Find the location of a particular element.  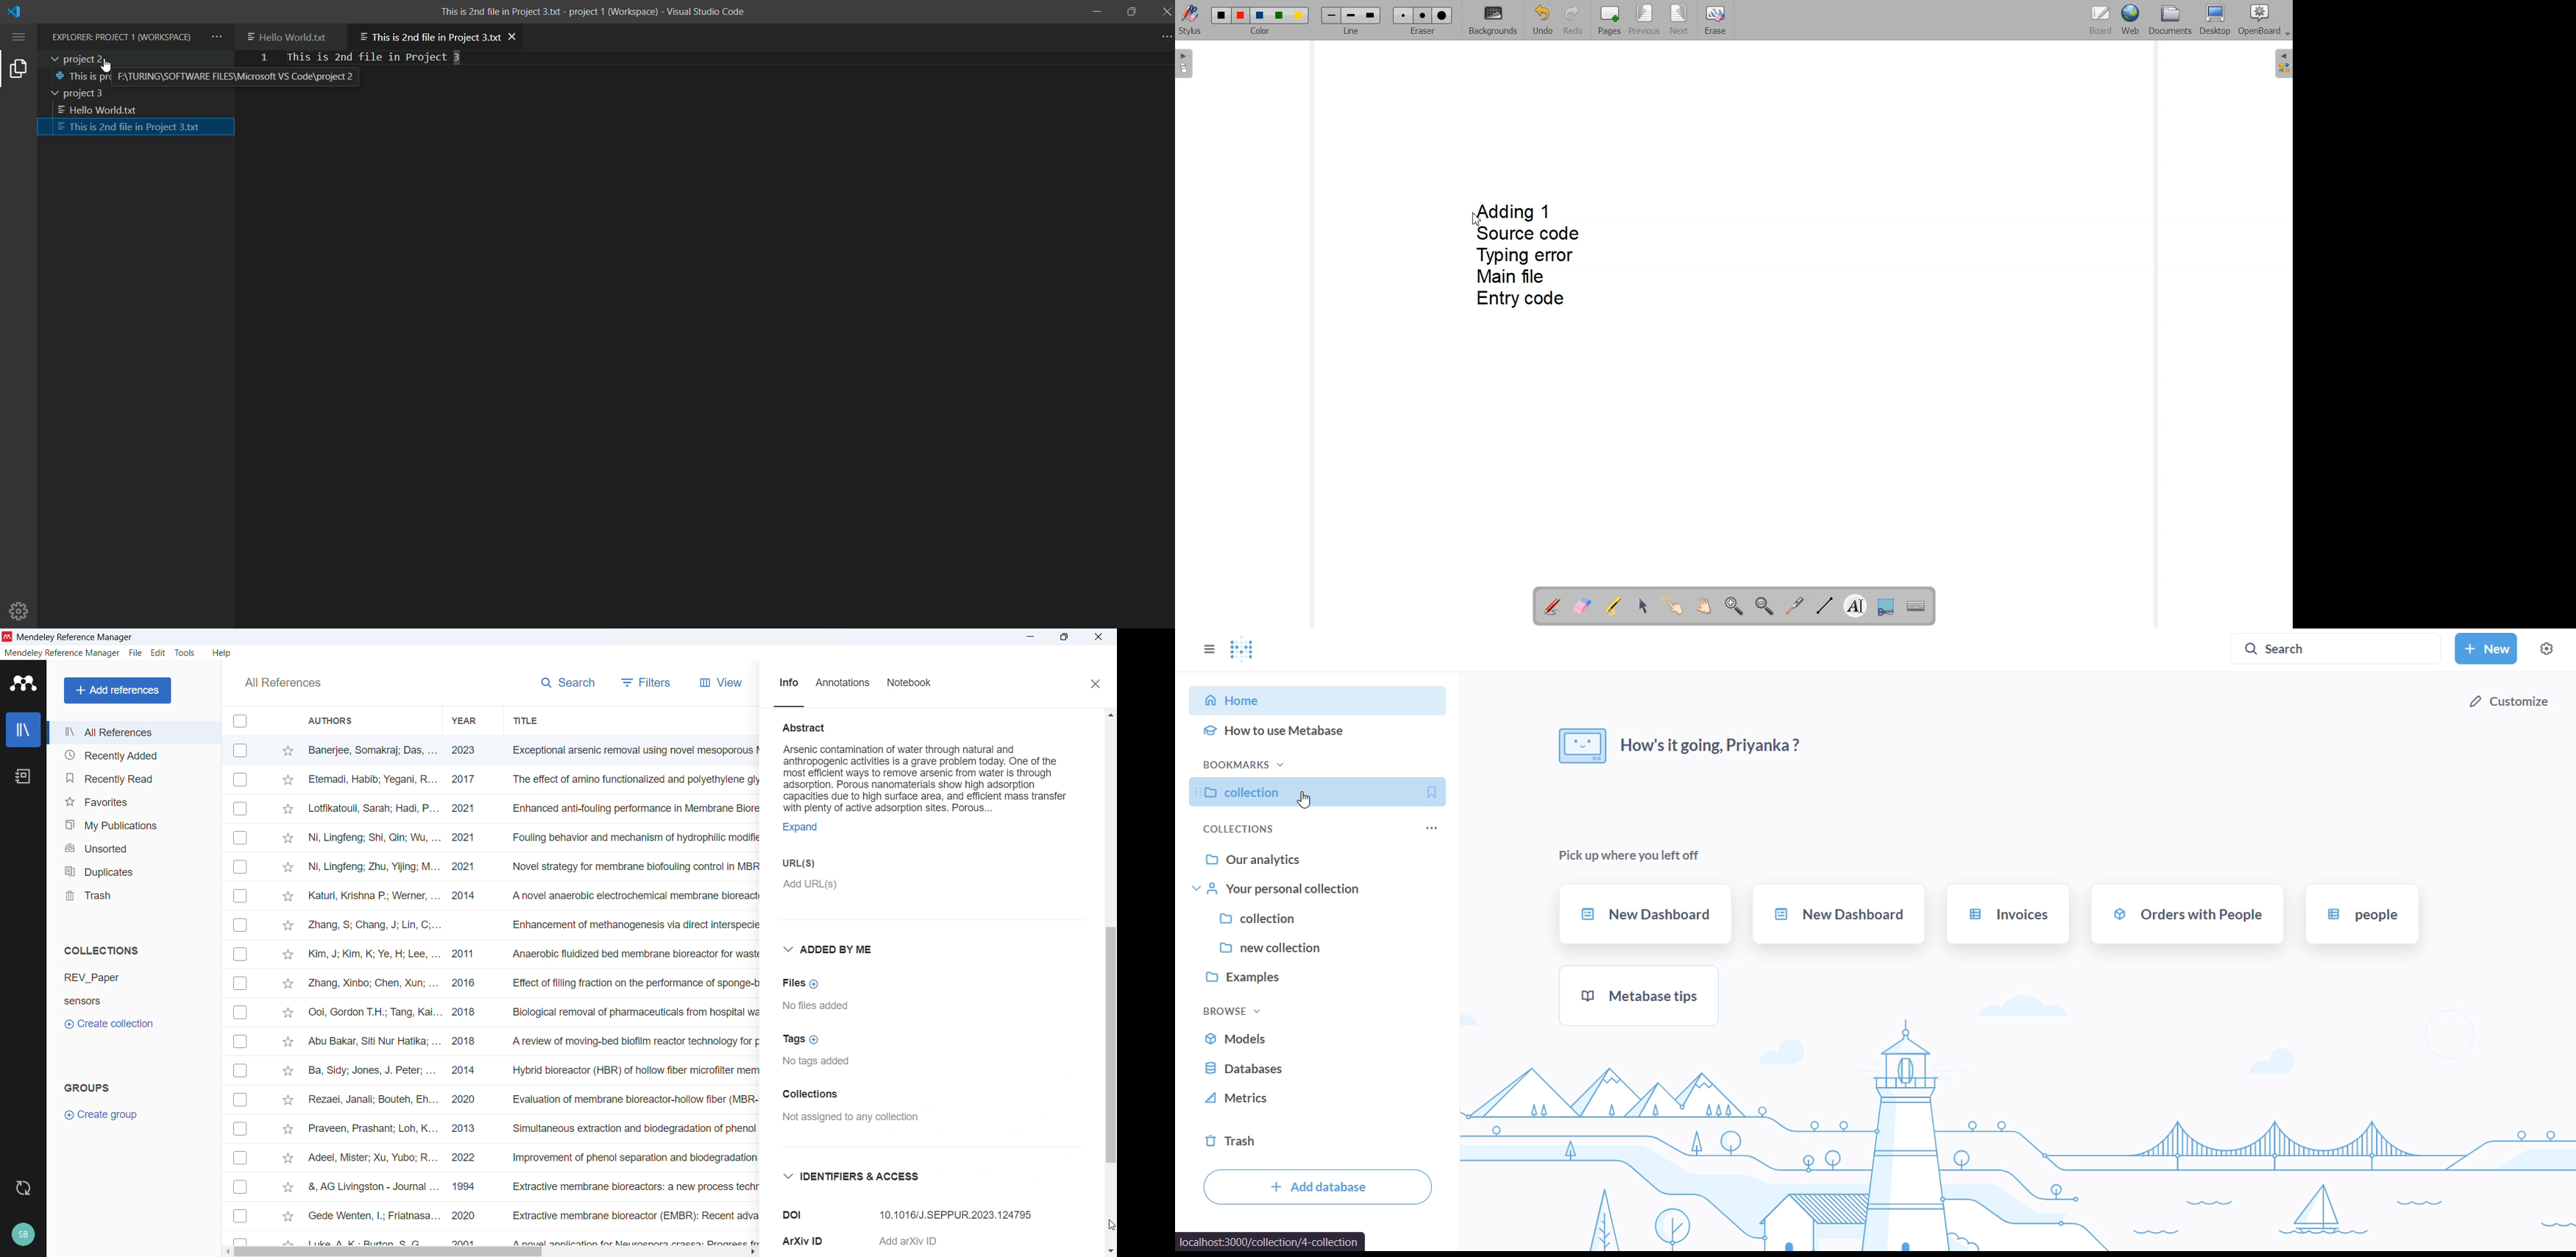

trash is located at coordinates (135, 894).